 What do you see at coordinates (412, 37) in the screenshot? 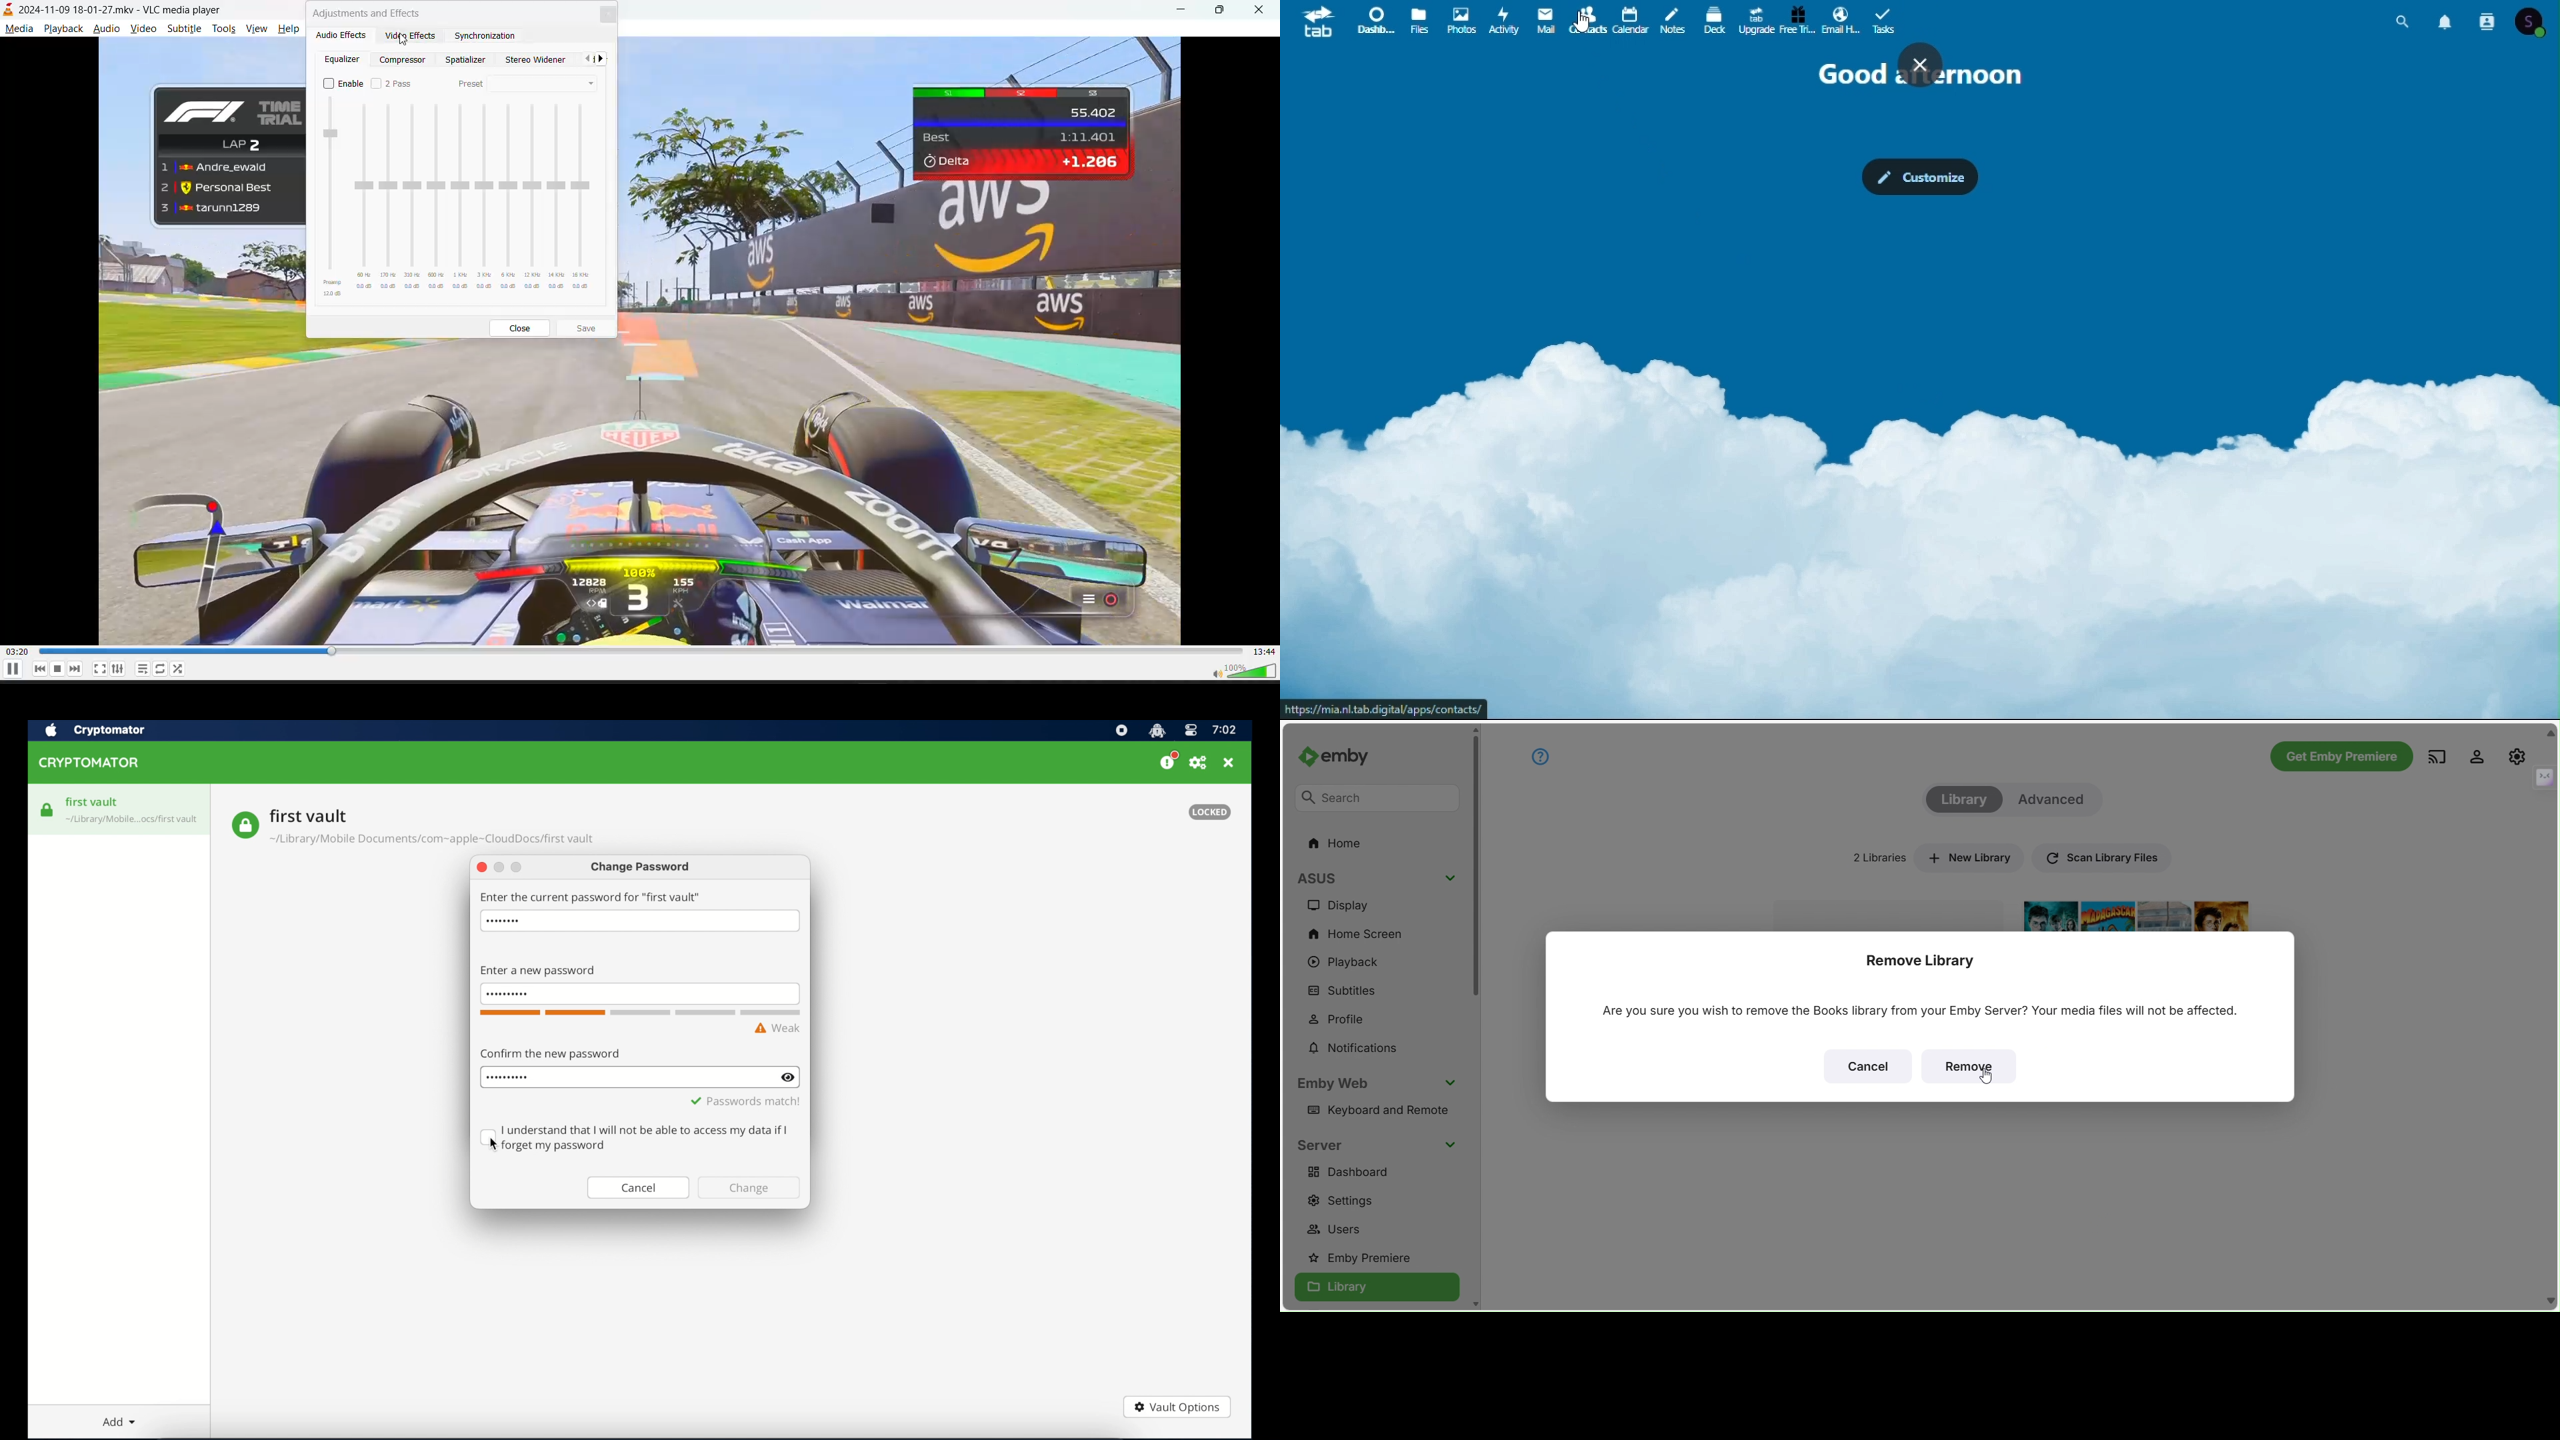
I see `video effects` at bounding box center [412, 37].